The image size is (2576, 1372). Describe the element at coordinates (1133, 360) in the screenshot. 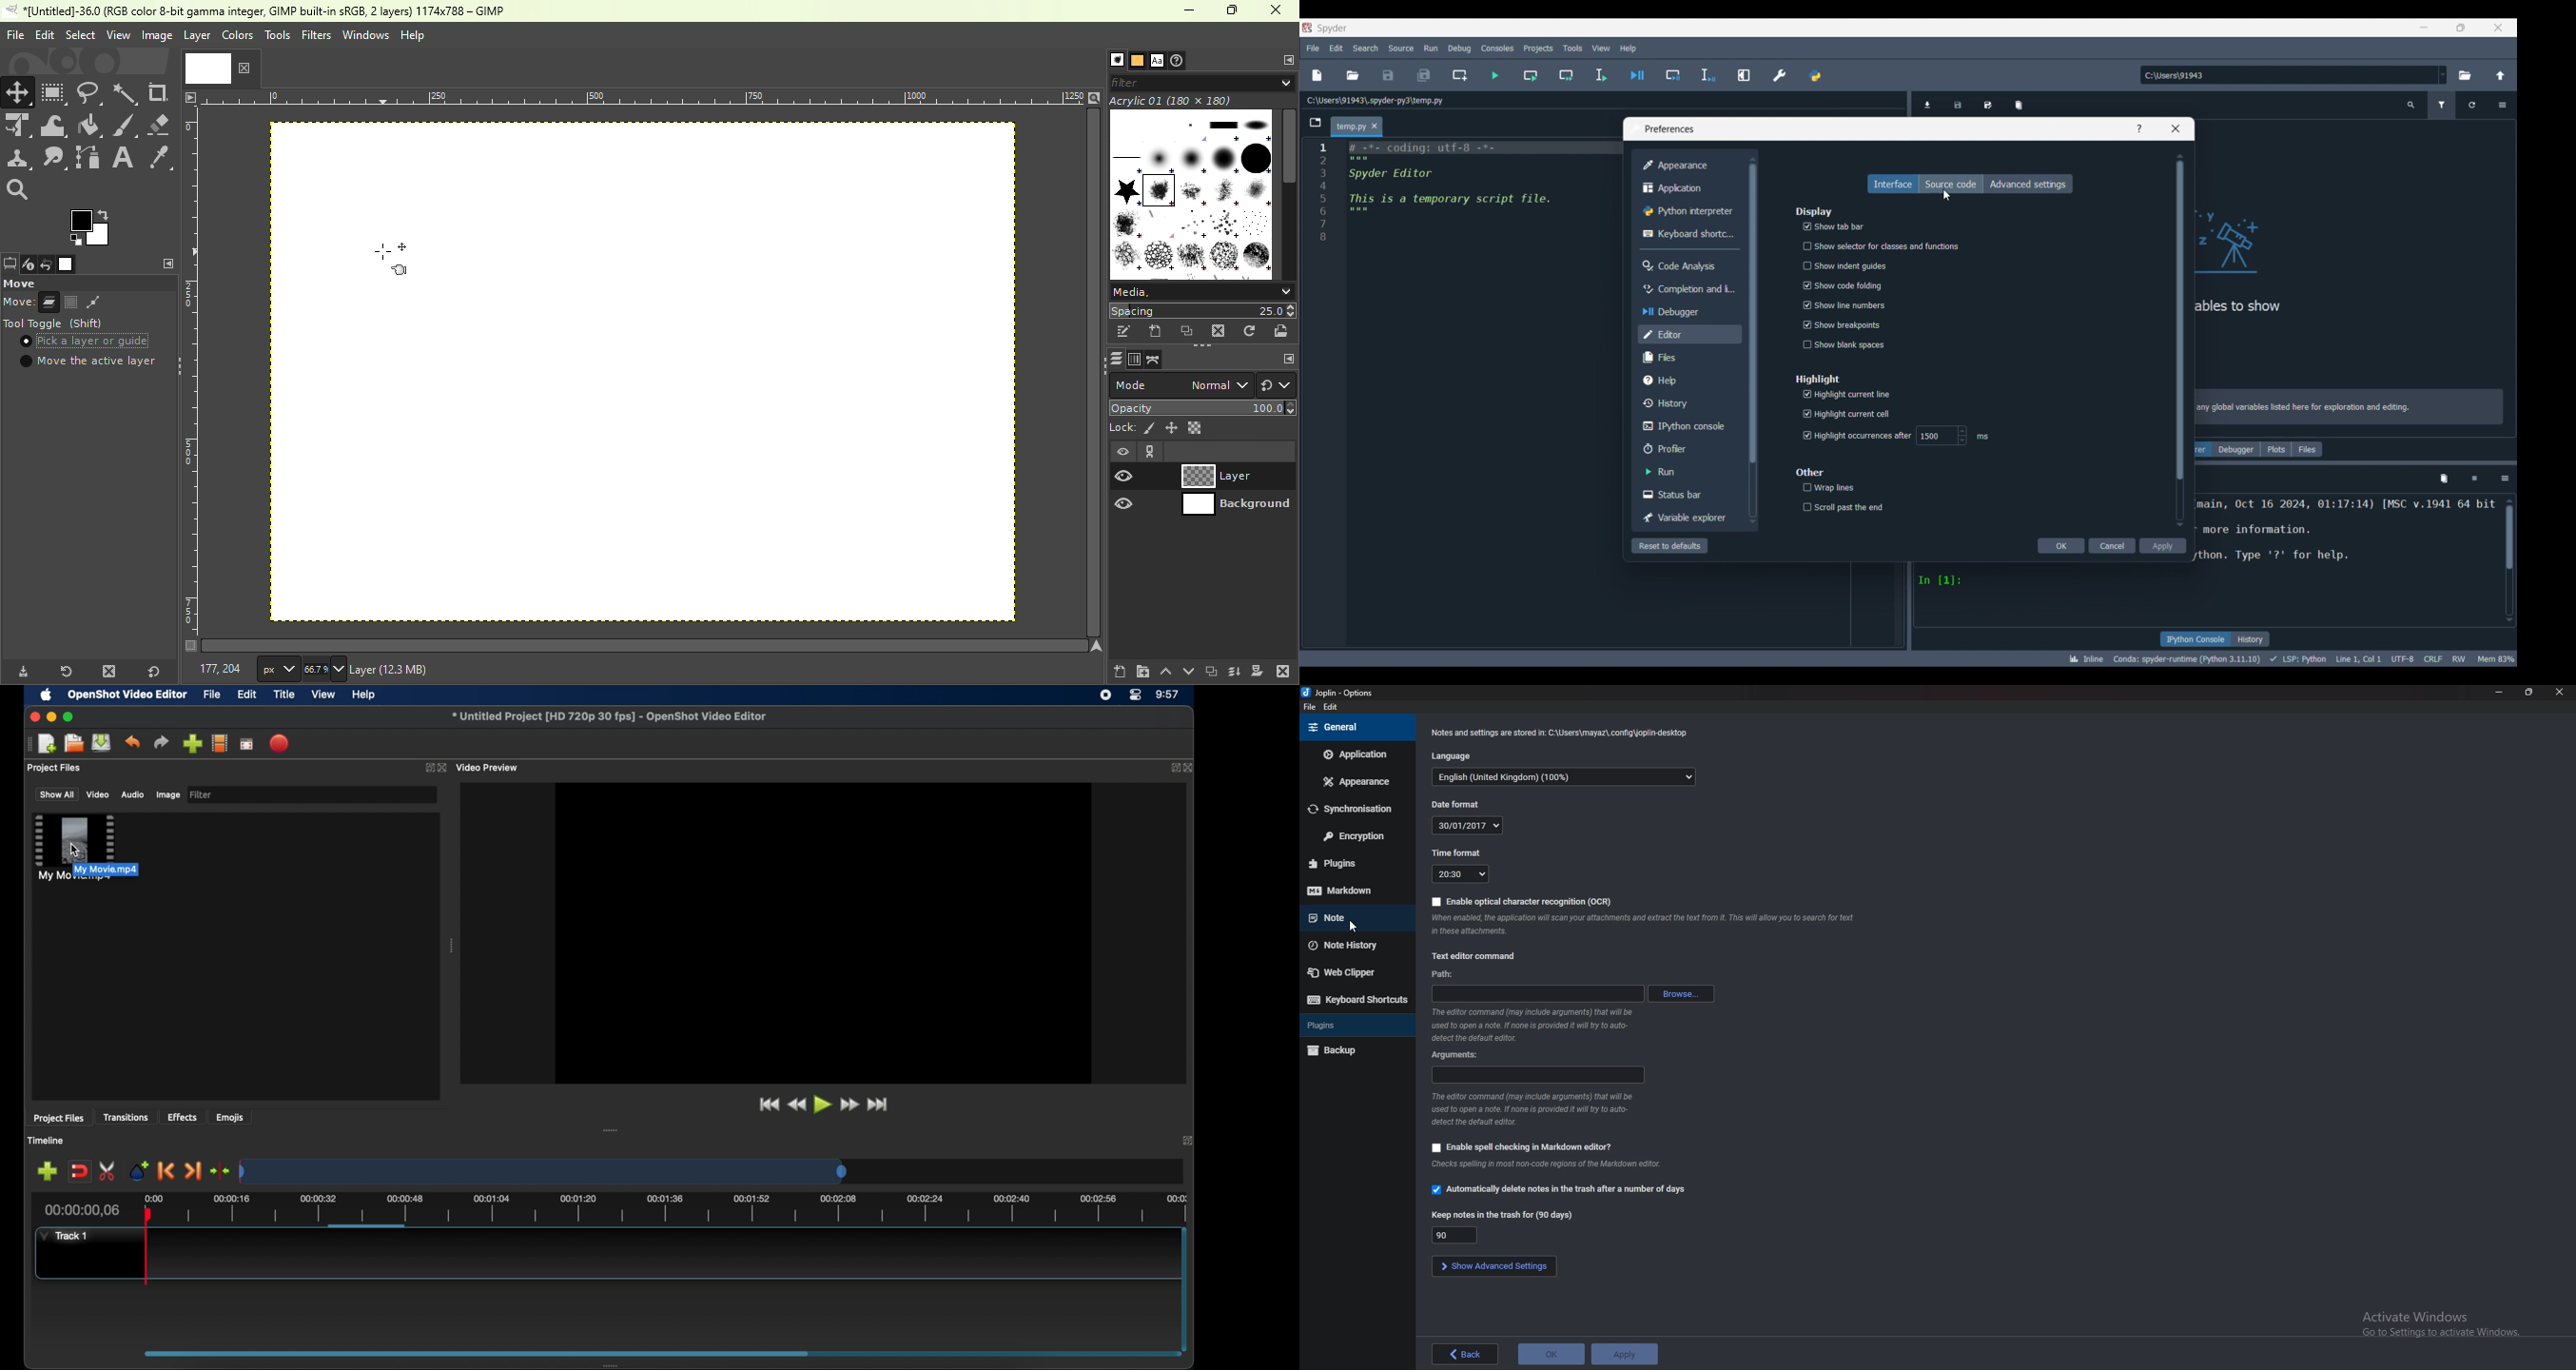

I see `Channels` at that location.